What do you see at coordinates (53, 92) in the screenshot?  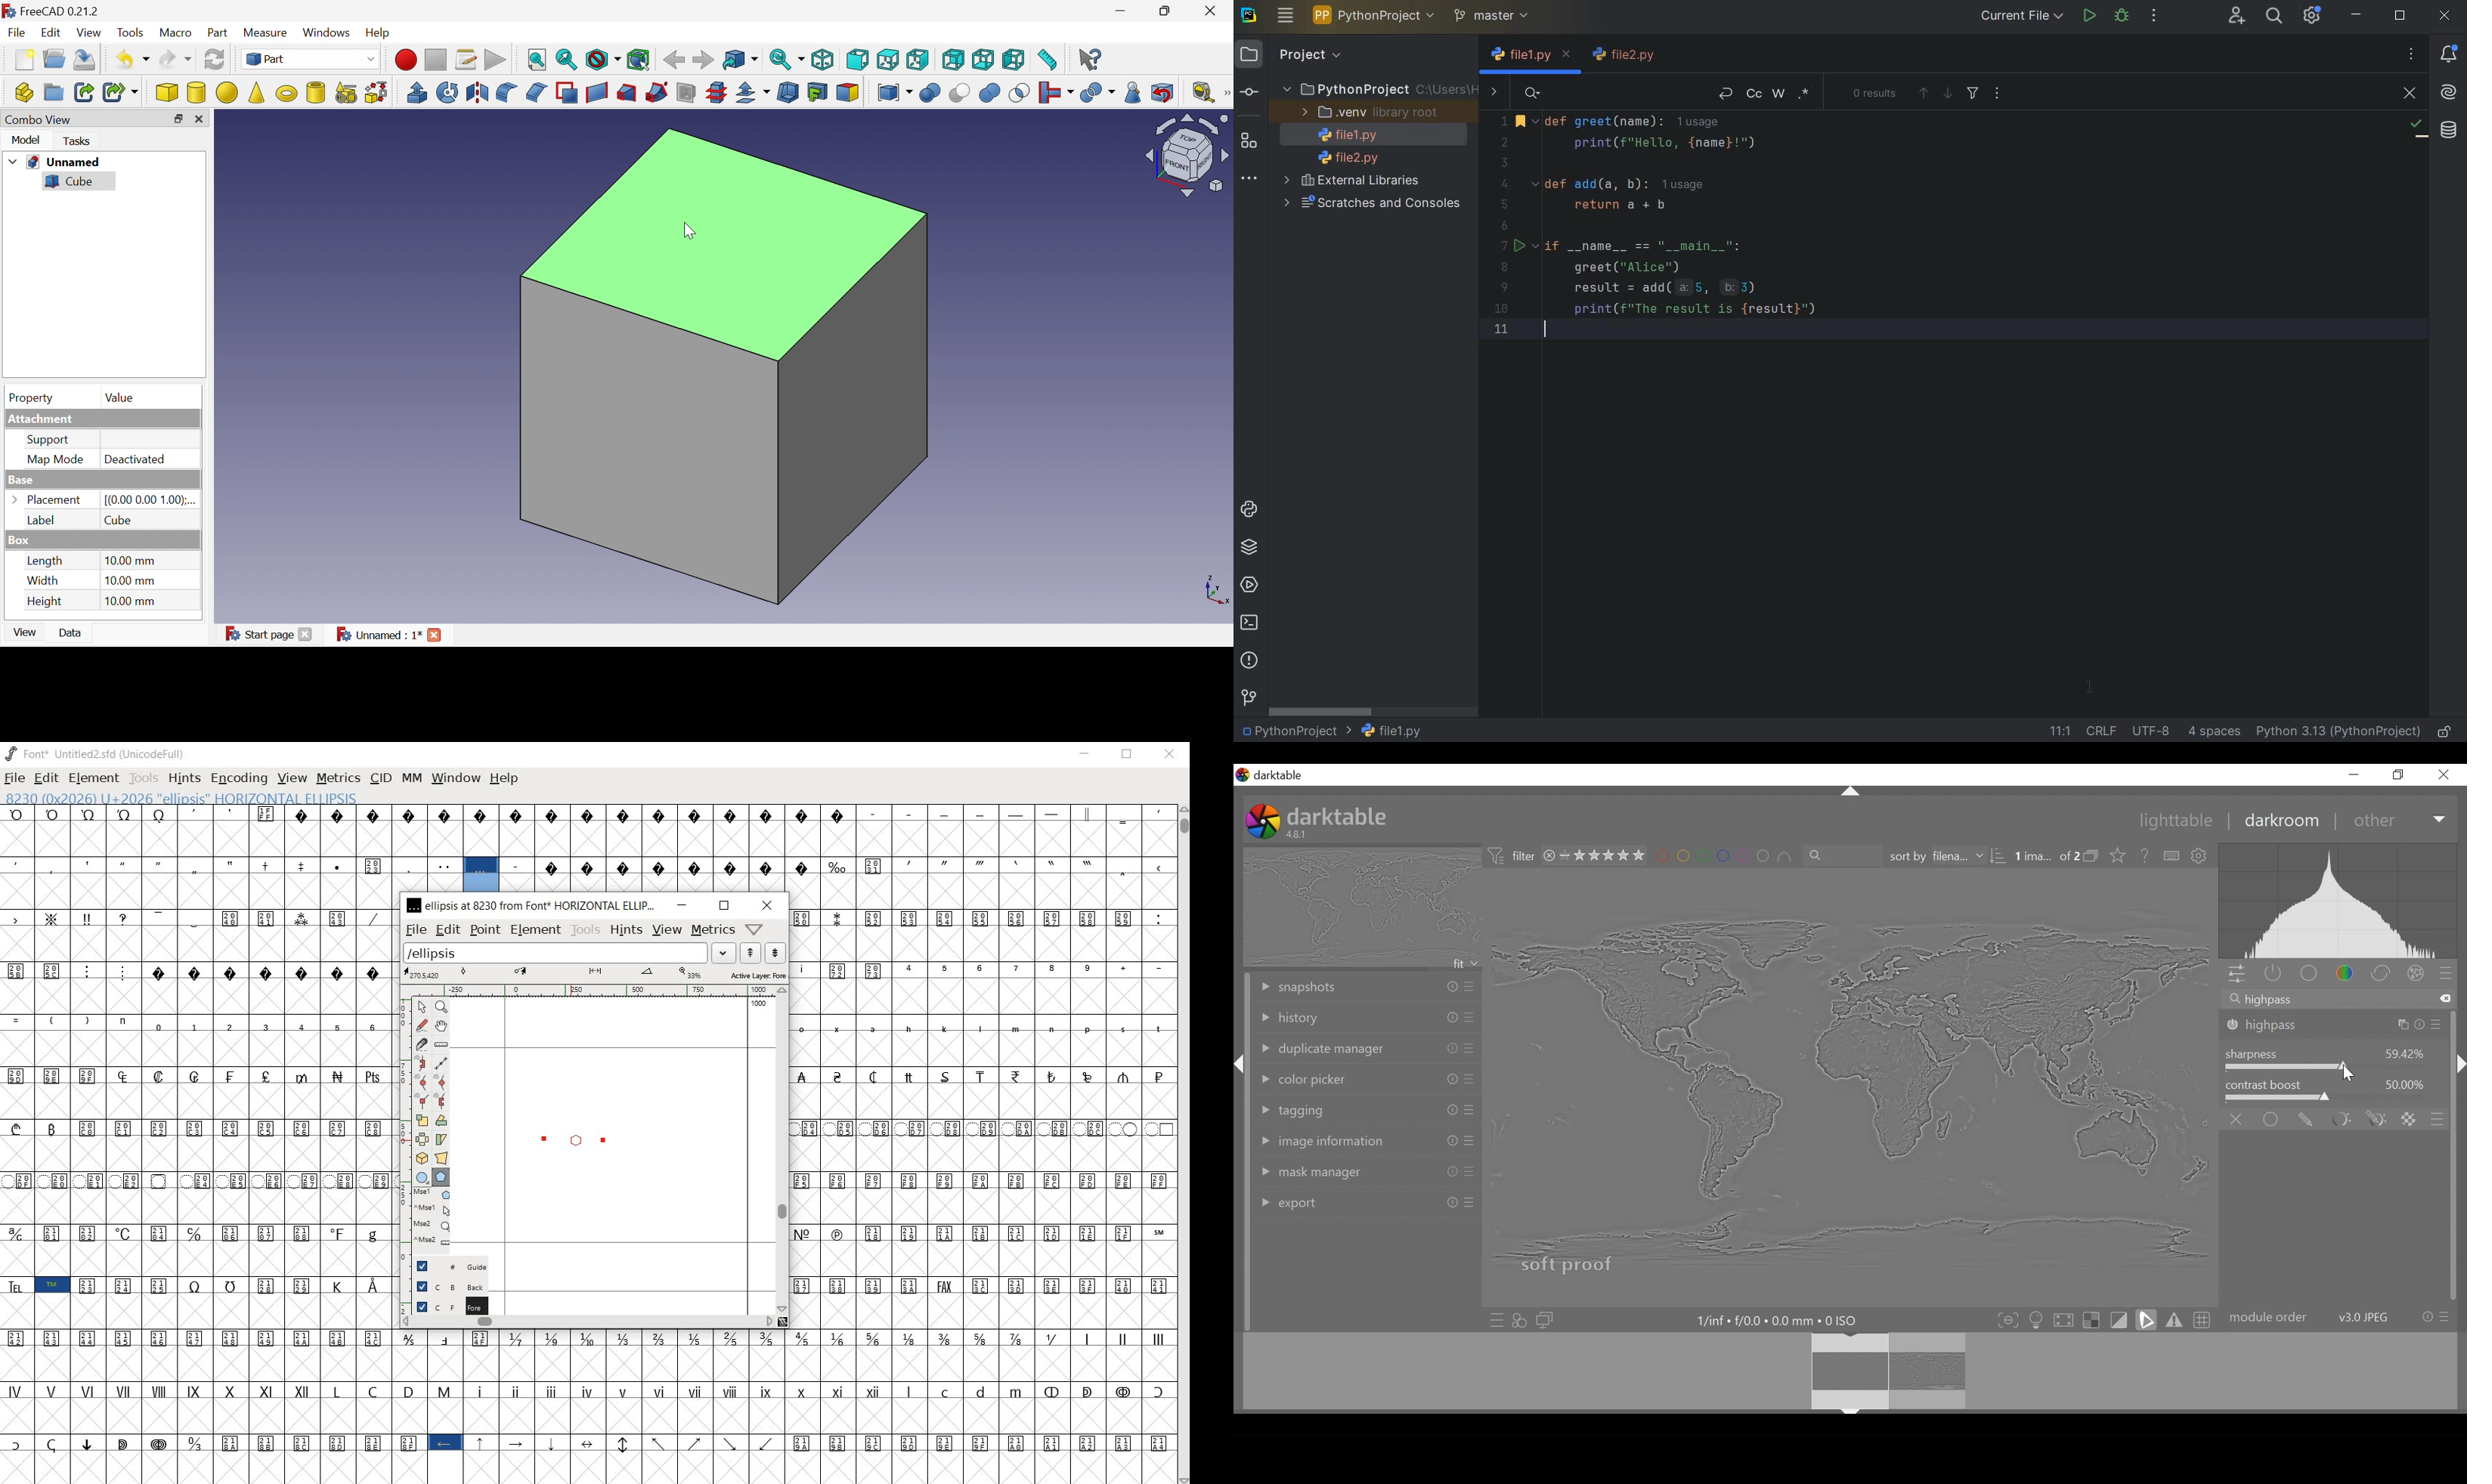 I see `Create group` at bounding box center [53, 92].